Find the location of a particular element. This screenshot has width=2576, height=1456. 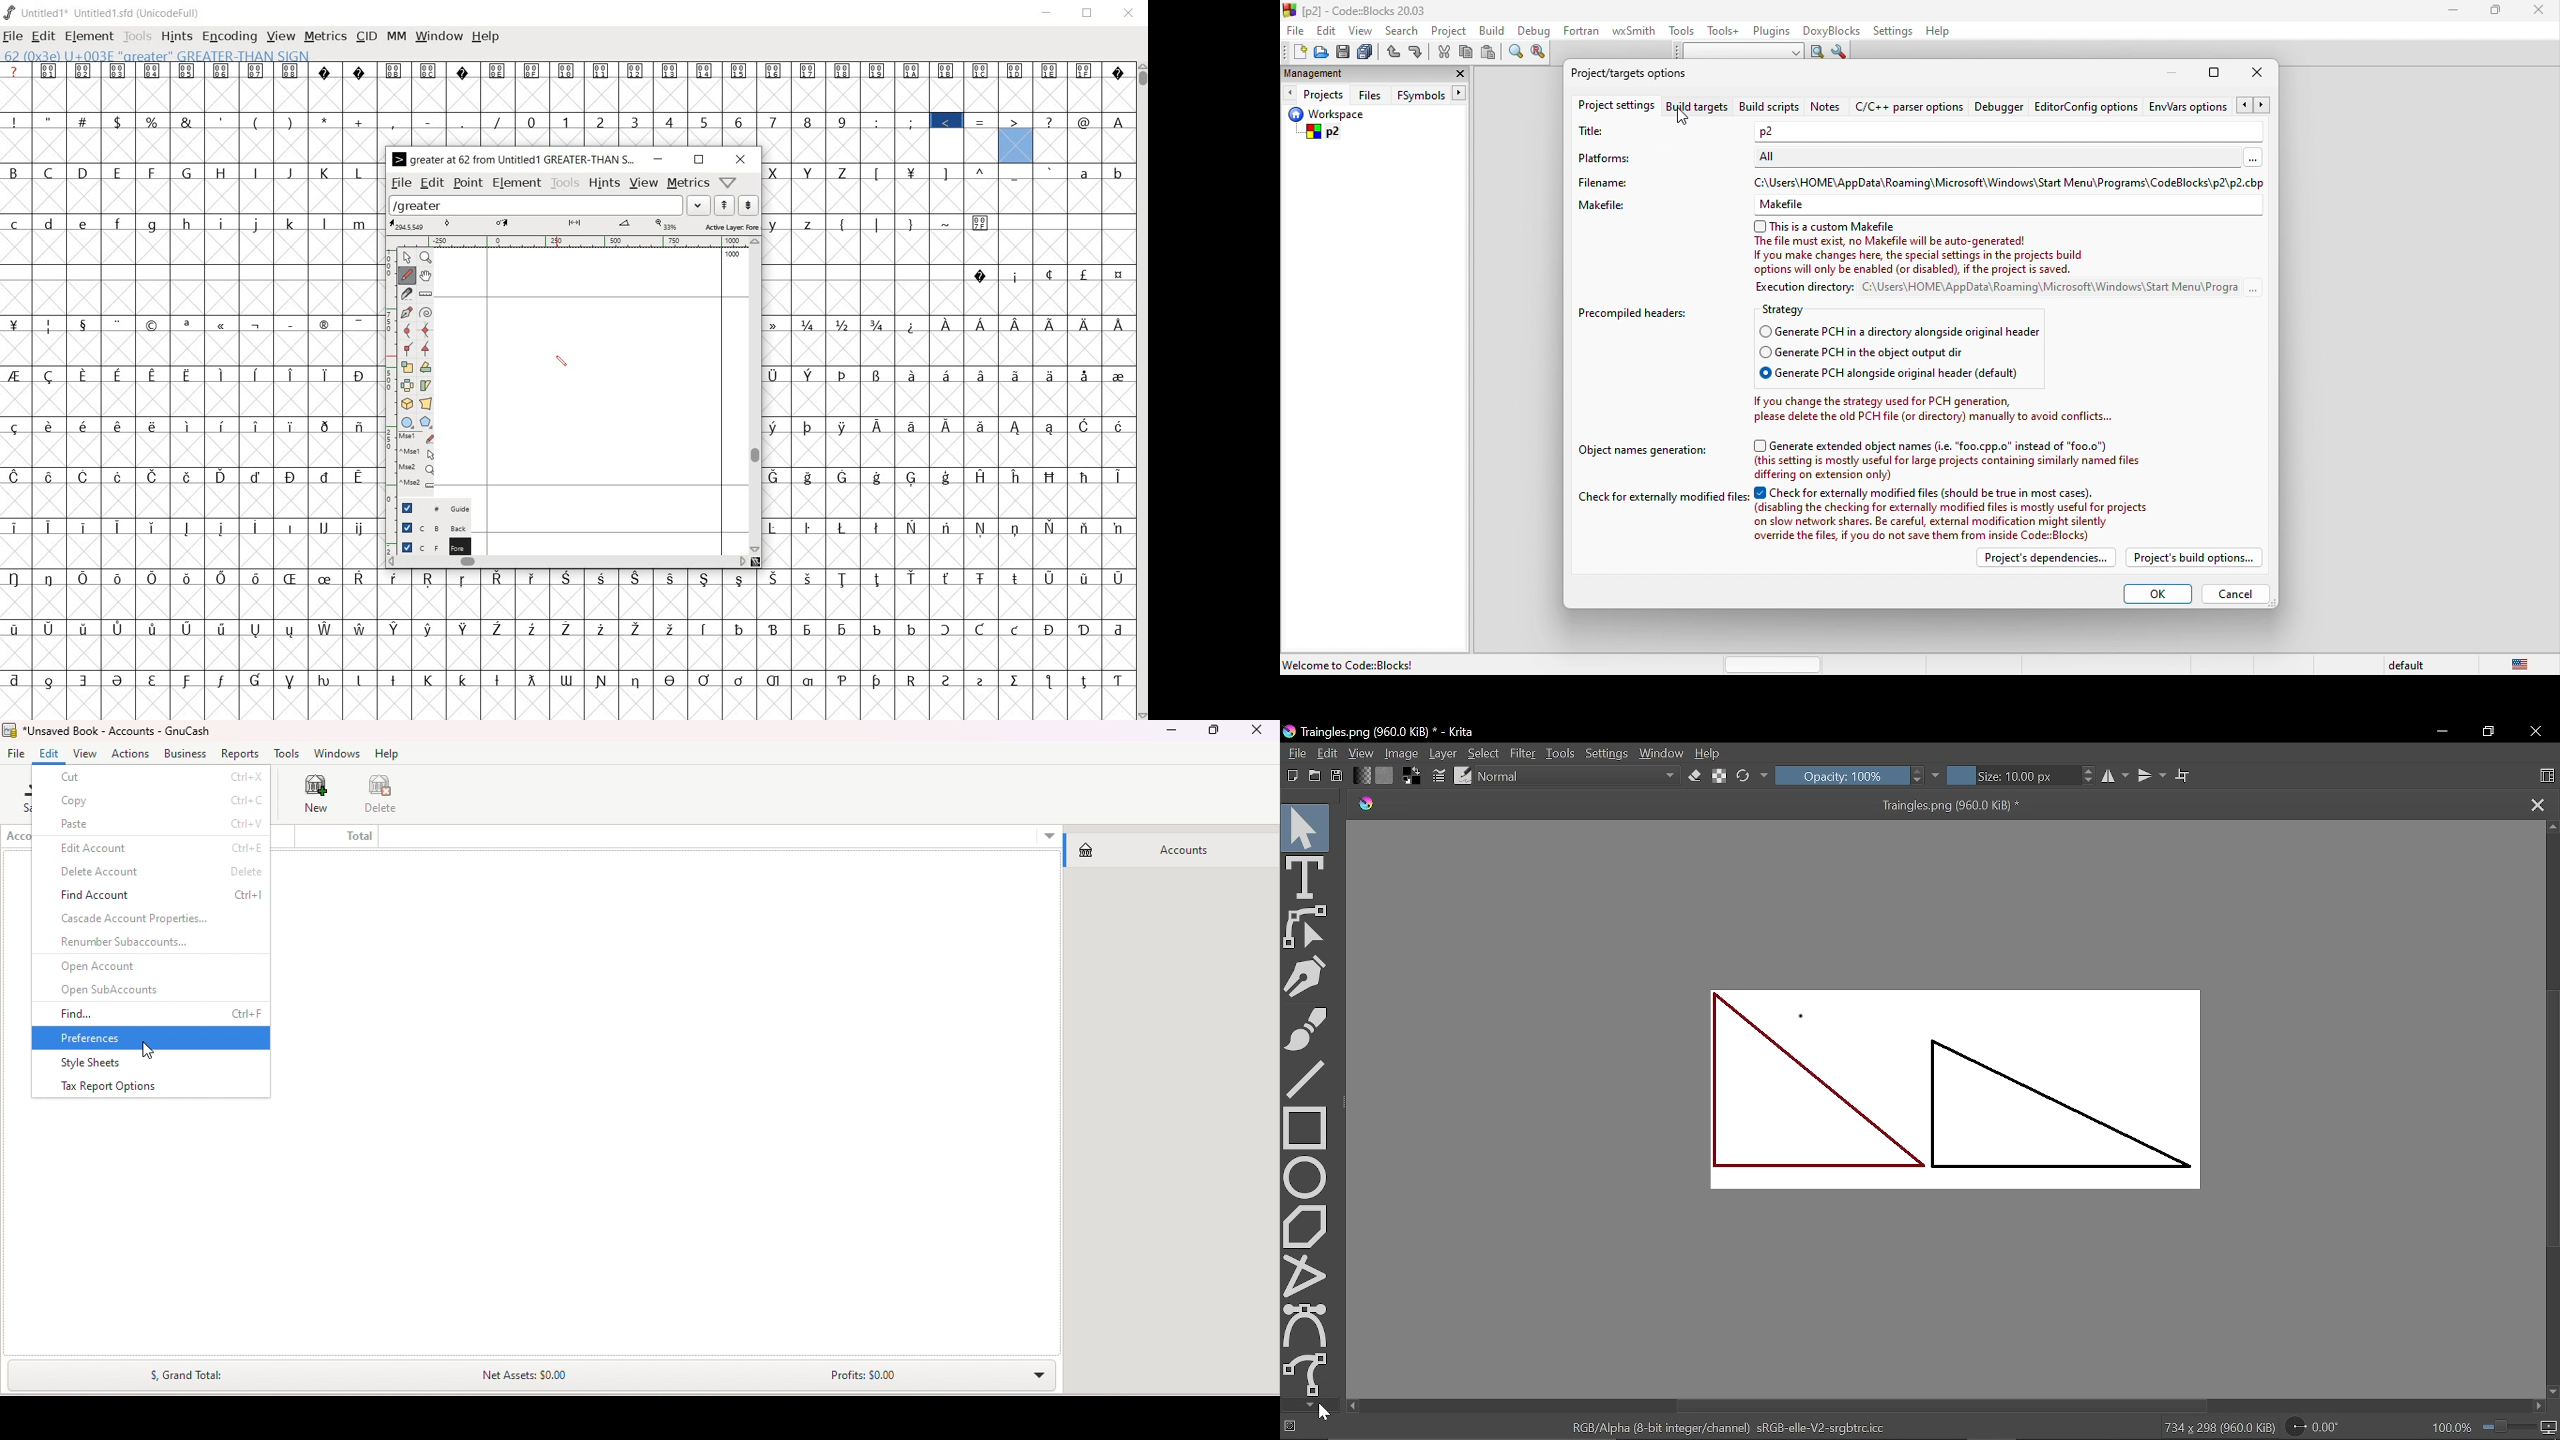

mm is located at coordinates (397, 37).